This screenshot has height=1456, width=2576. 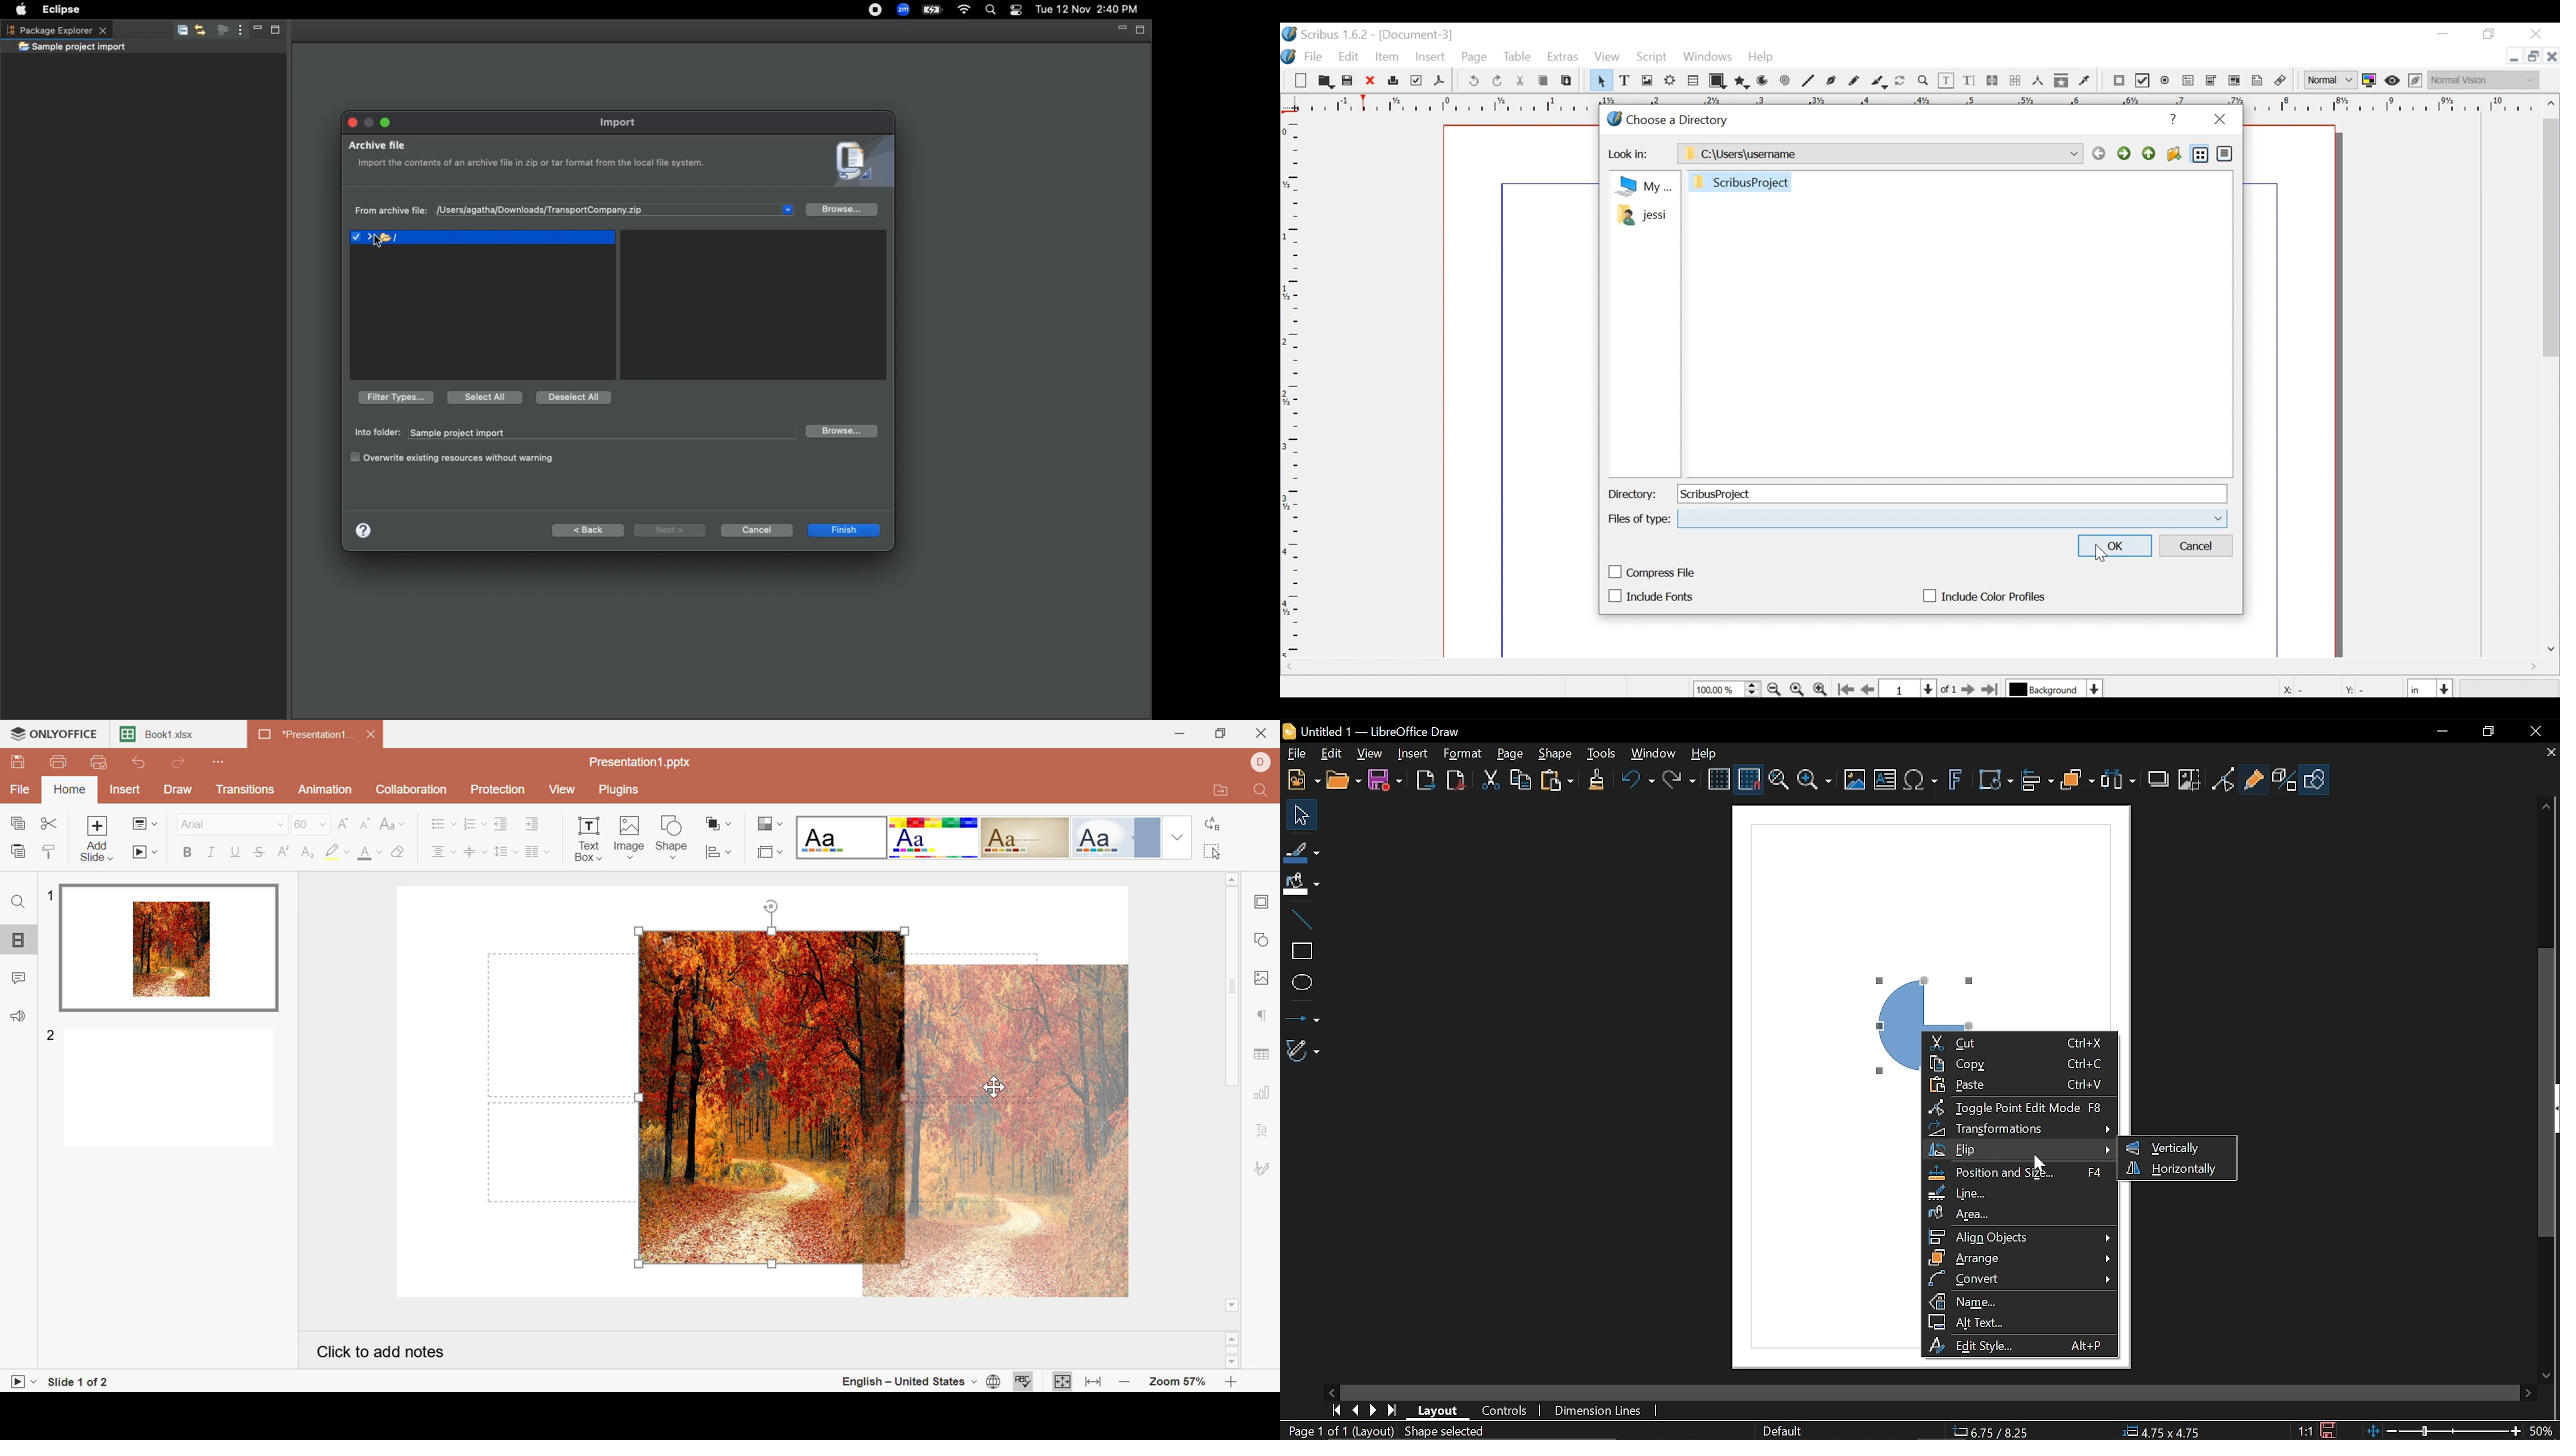 I want to click on Copy  Ctrl+C, so click(x=2015, y=1064).